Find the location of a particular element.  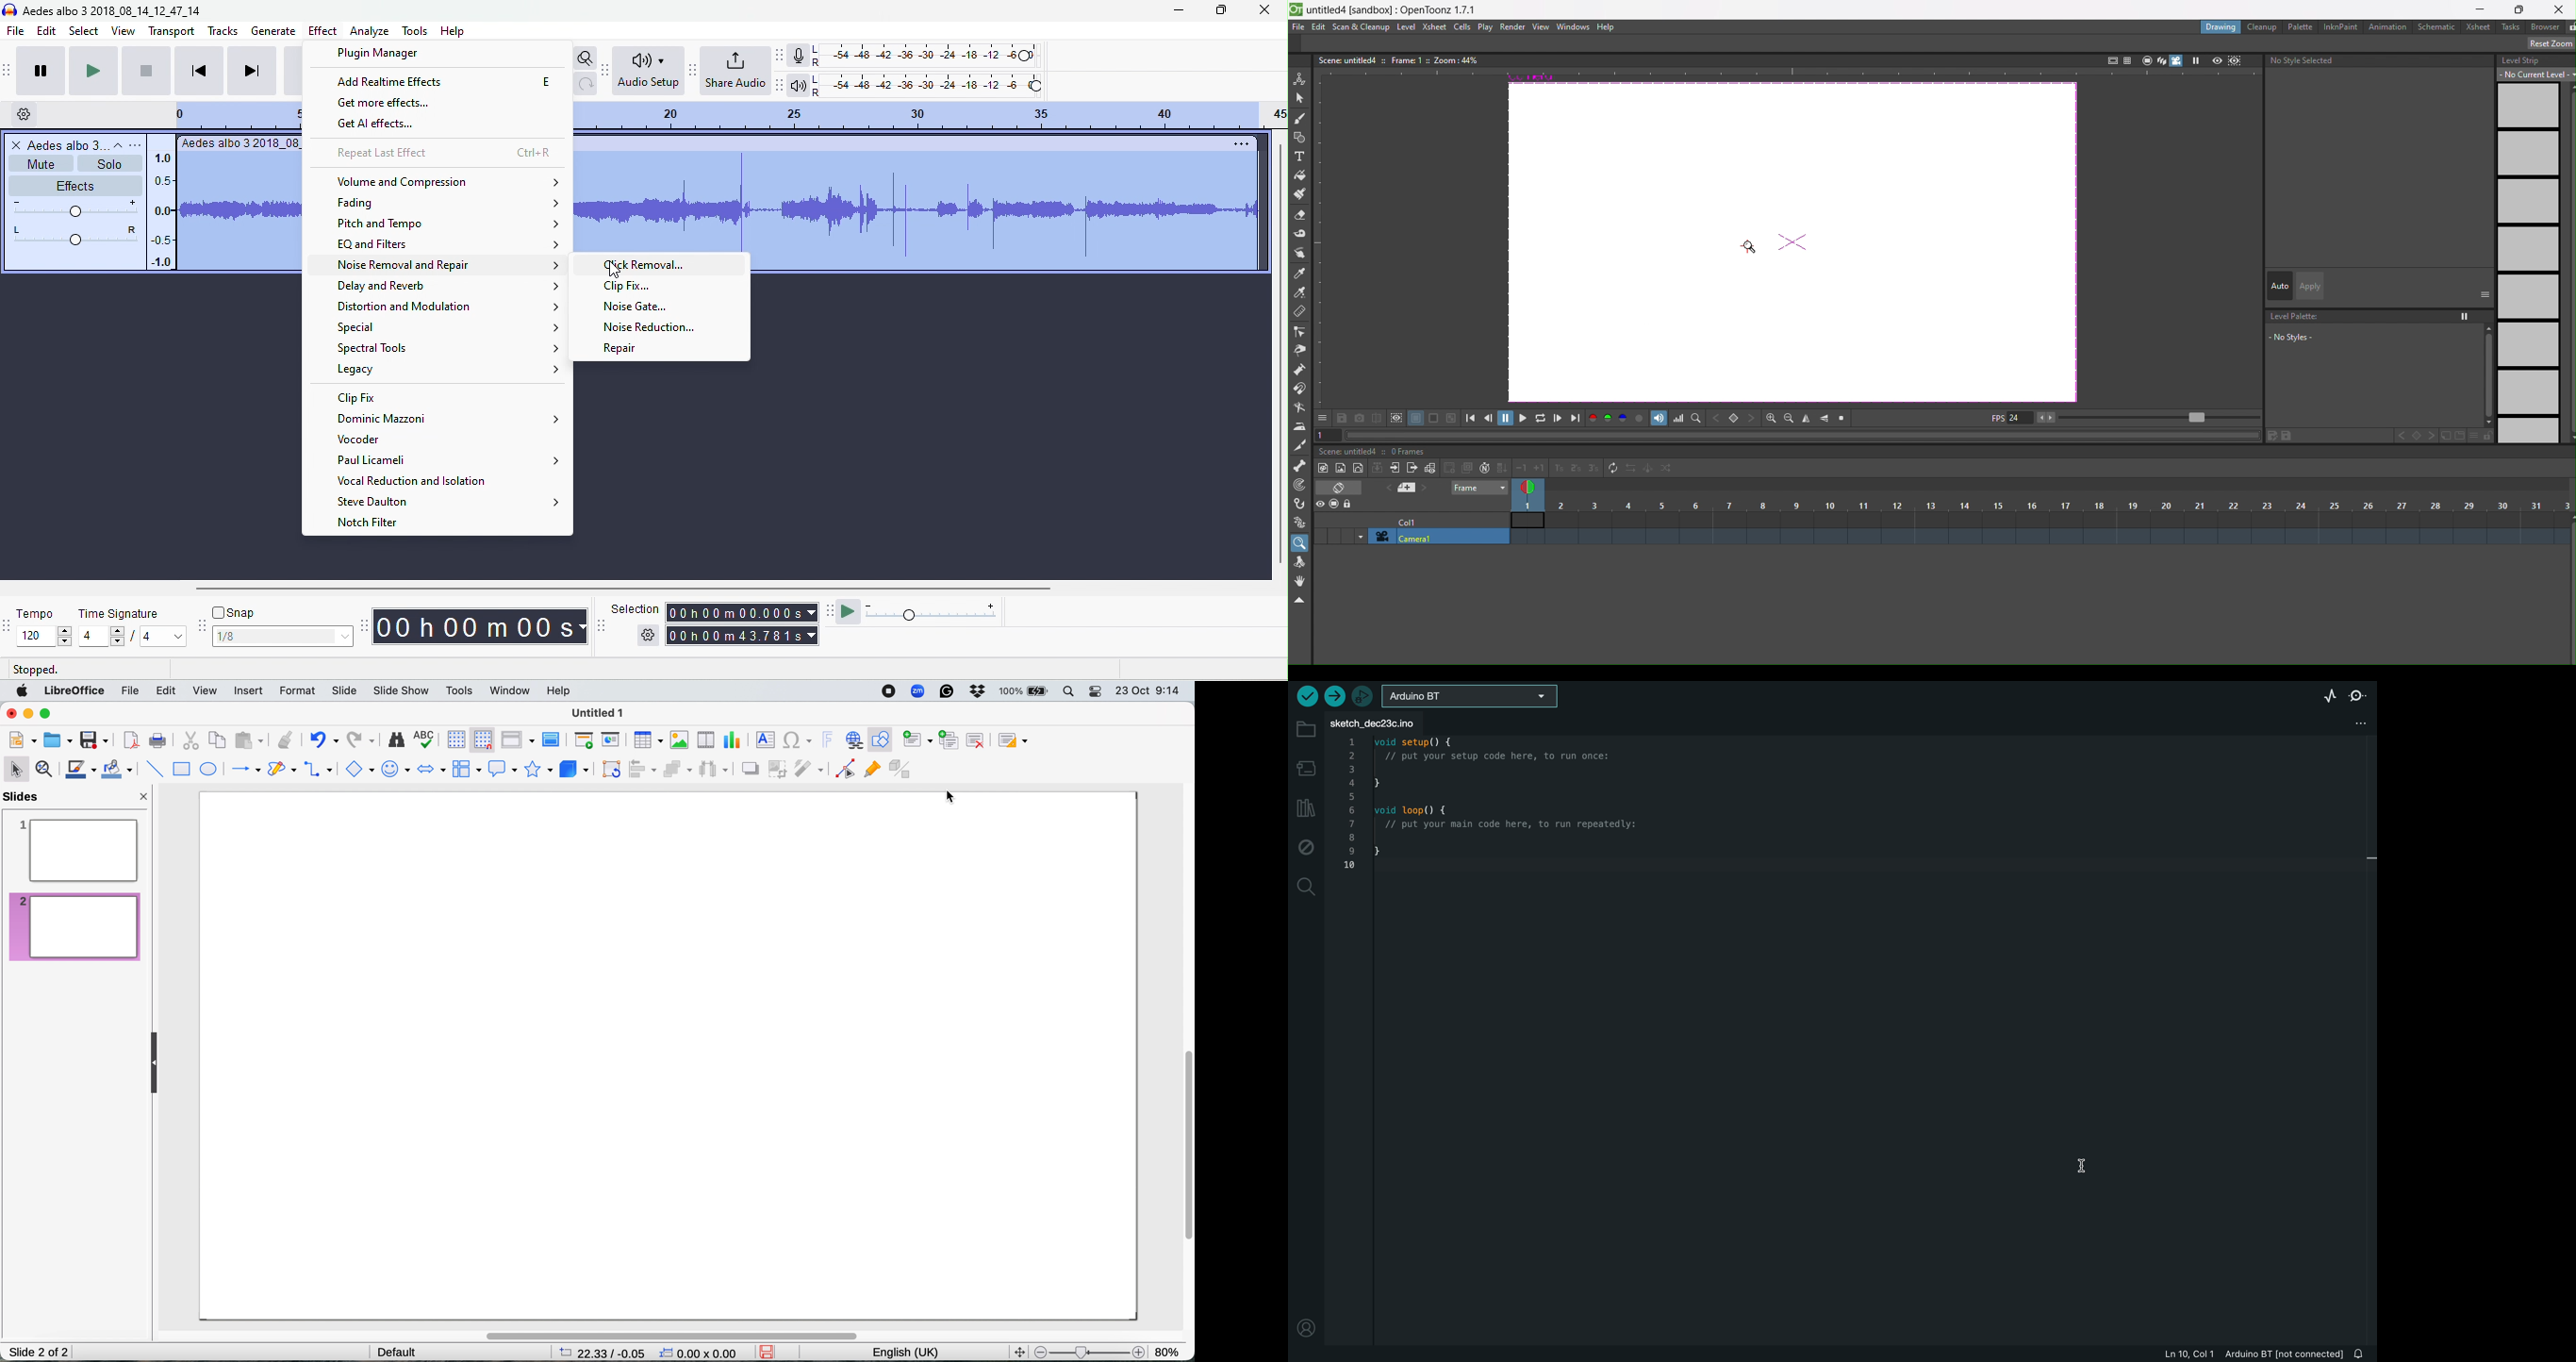

align objects is located at coordinates (643, 770).